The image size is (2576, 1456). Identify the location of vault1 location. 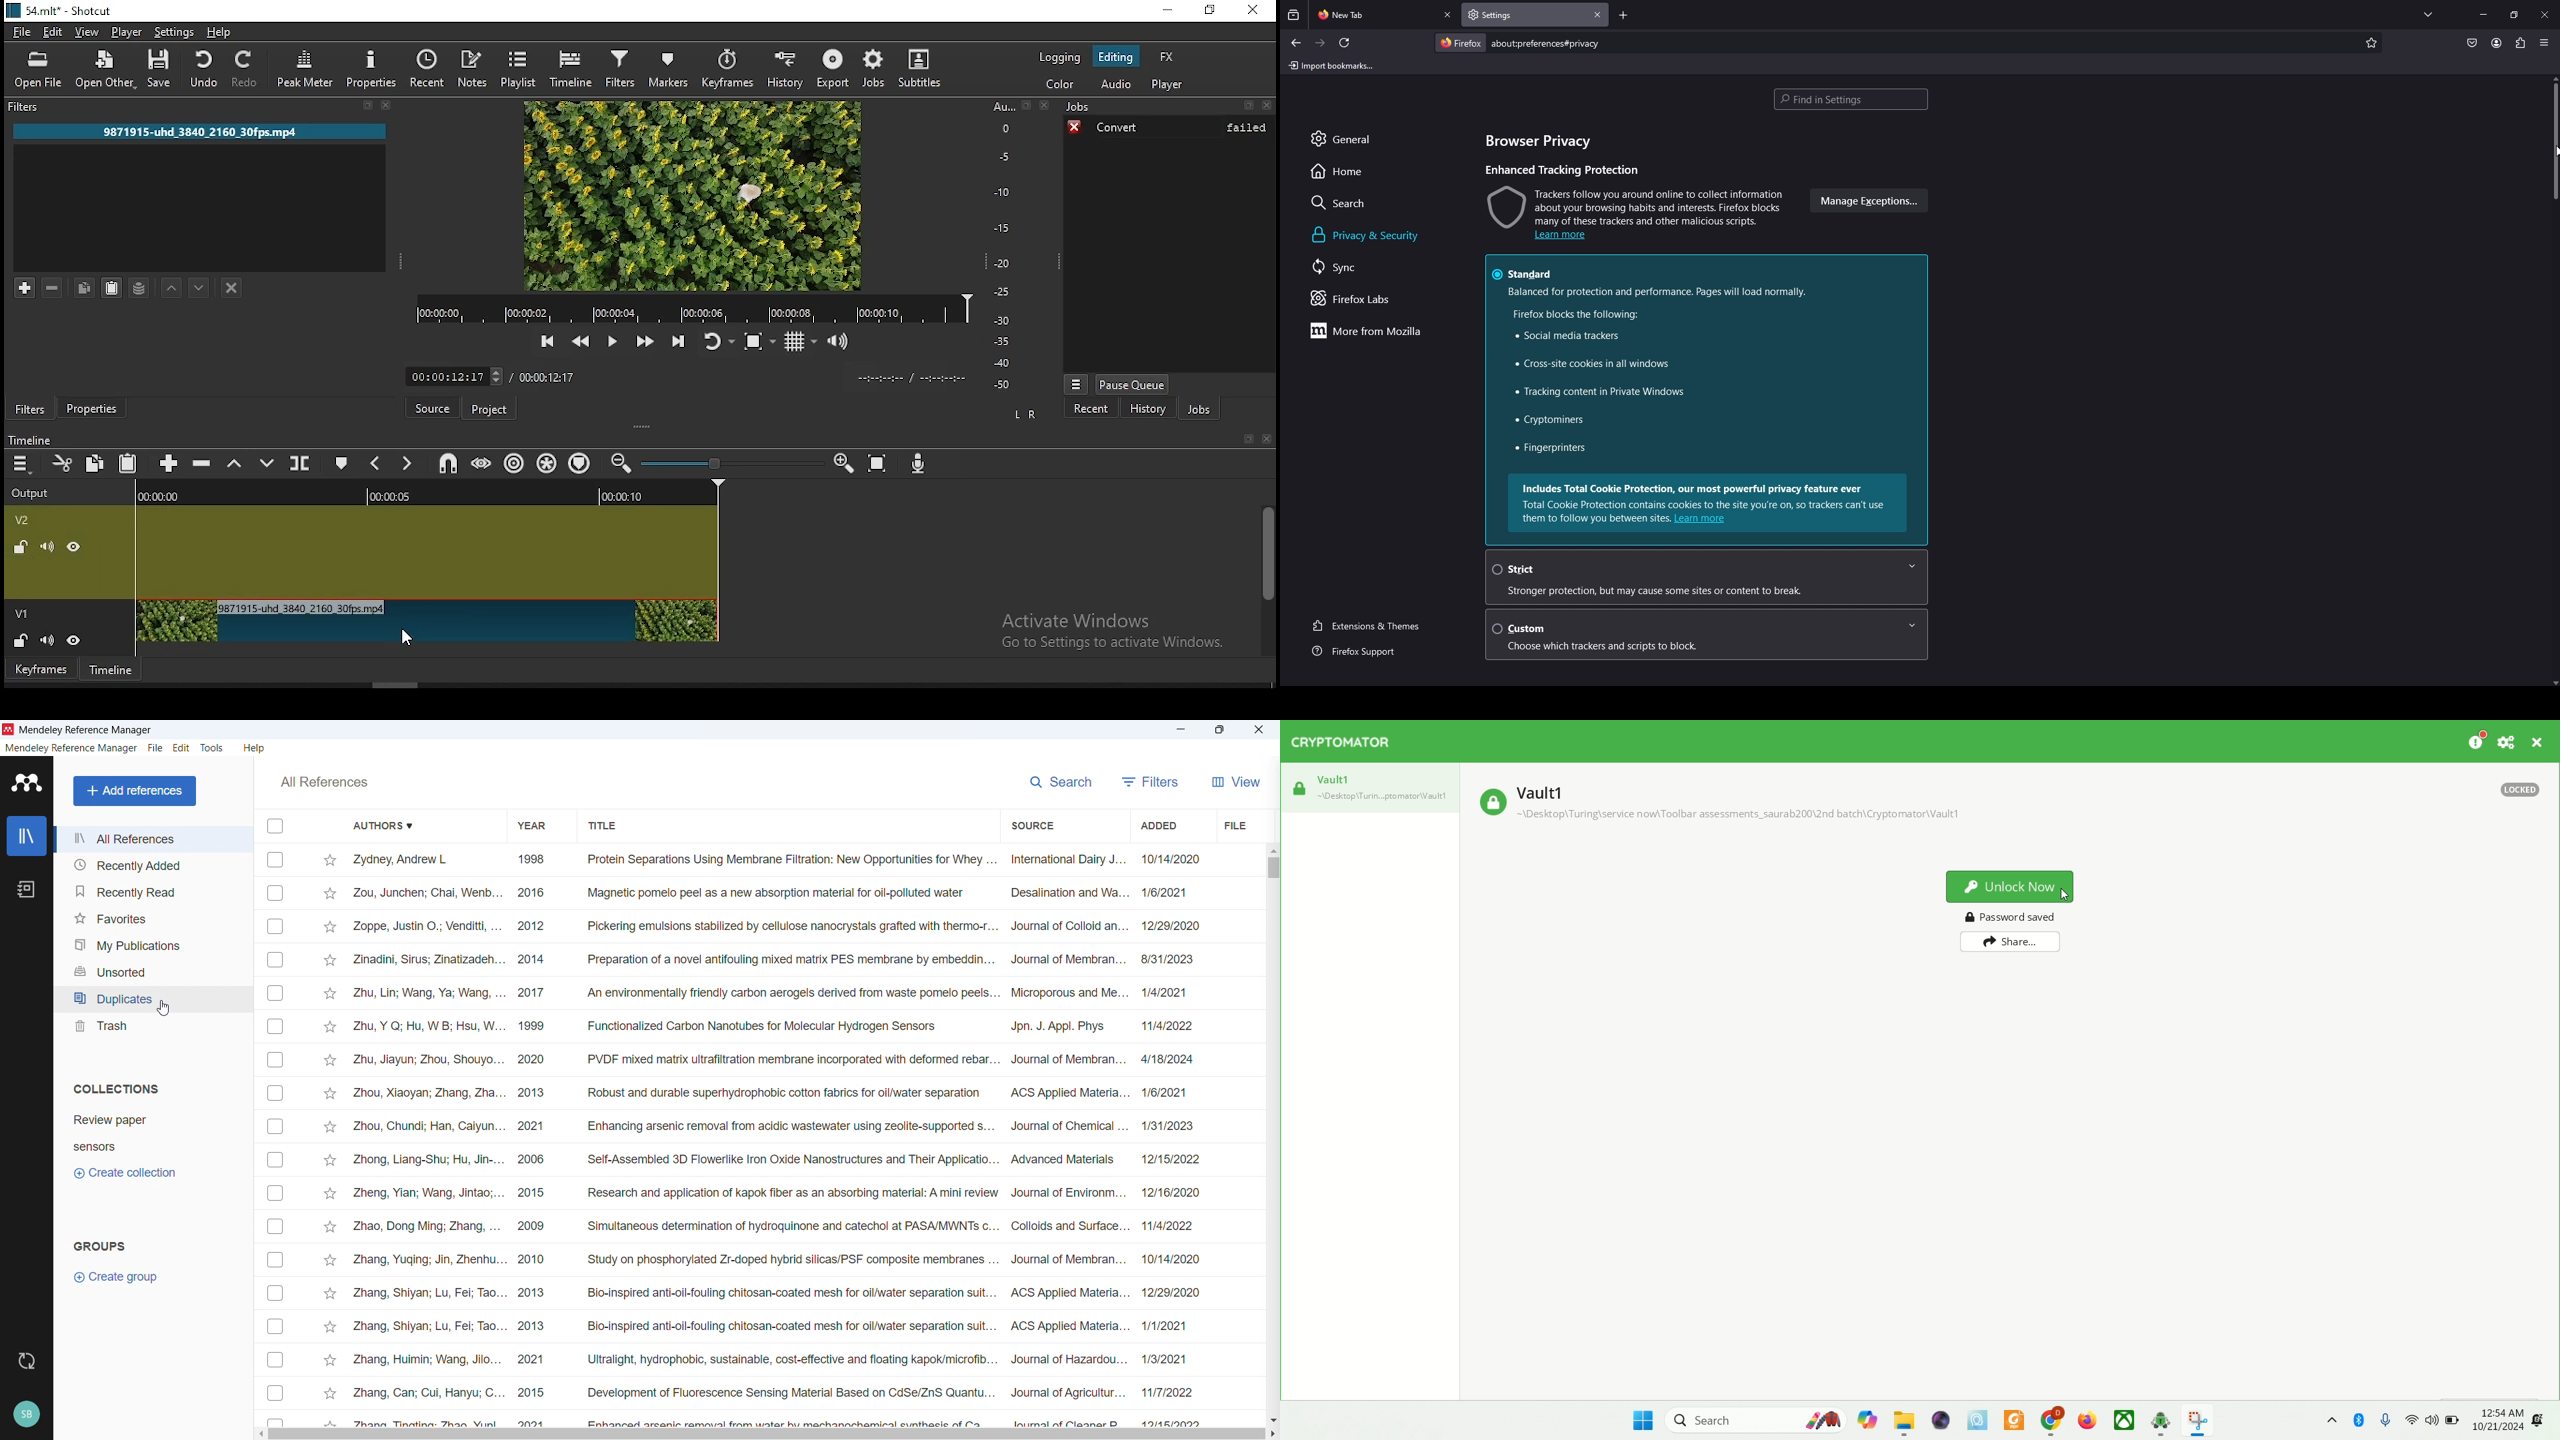
(1739, 817).